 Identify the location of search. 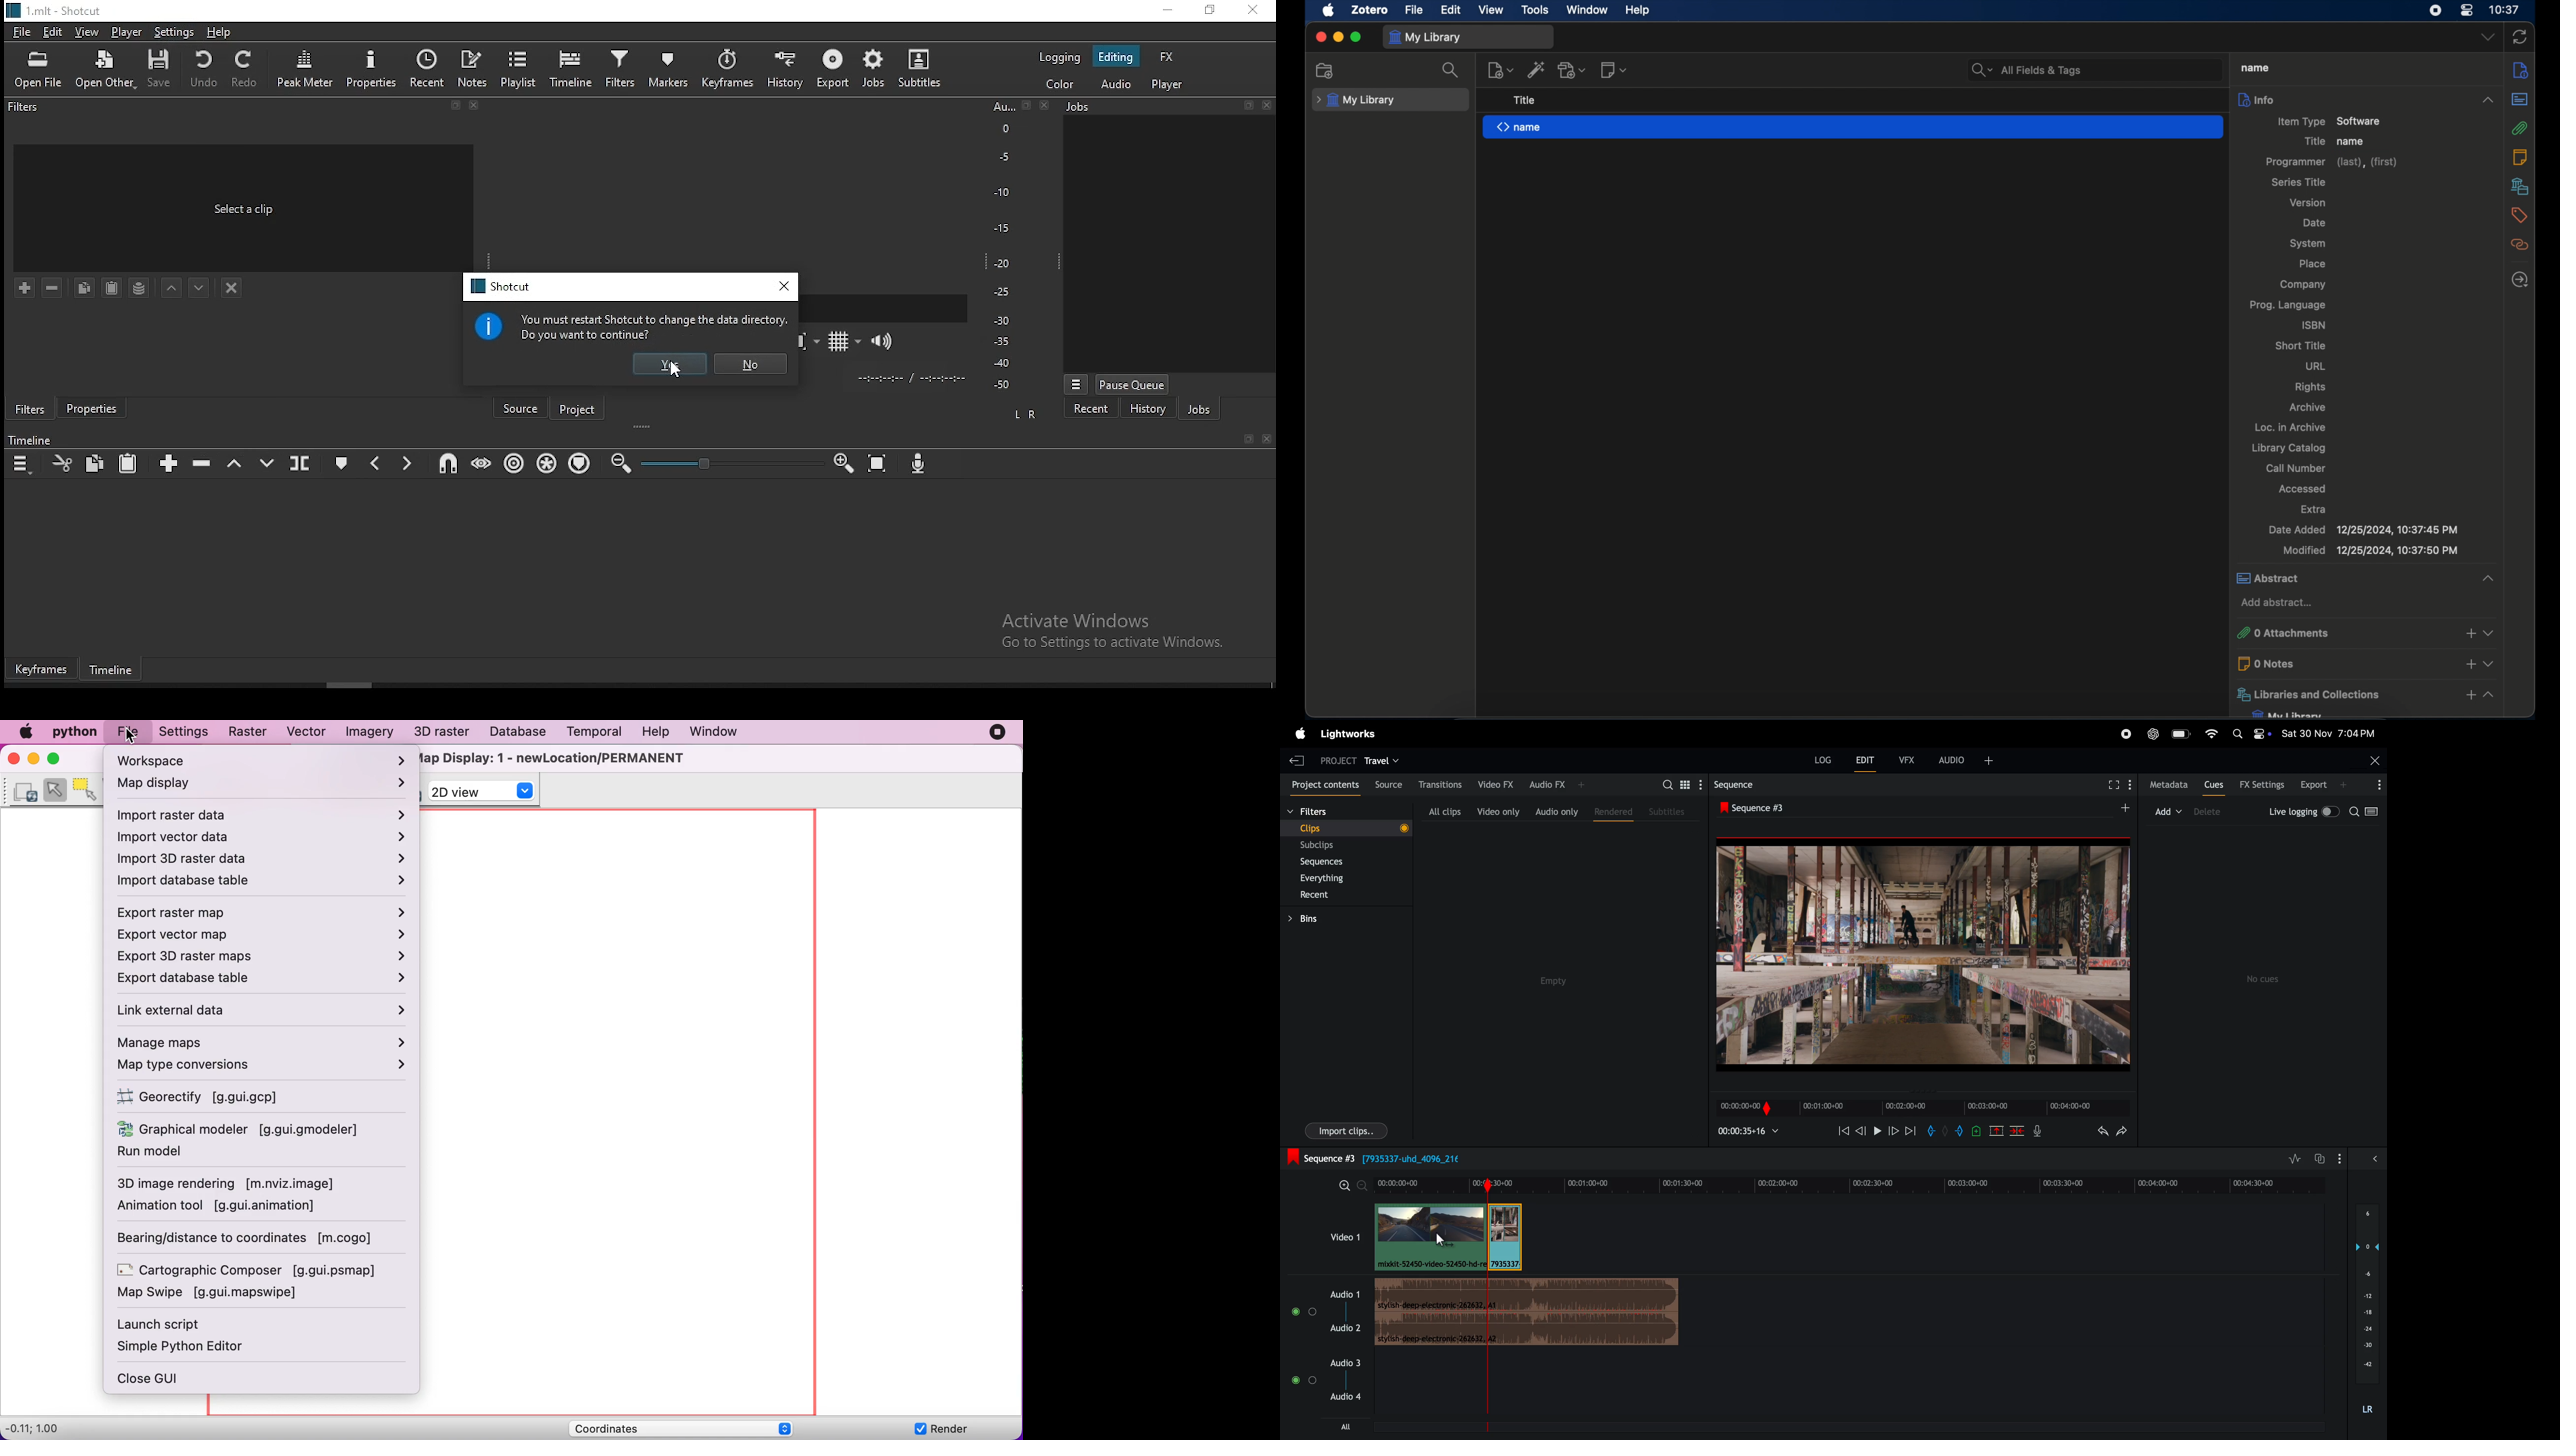
(2367, 814).